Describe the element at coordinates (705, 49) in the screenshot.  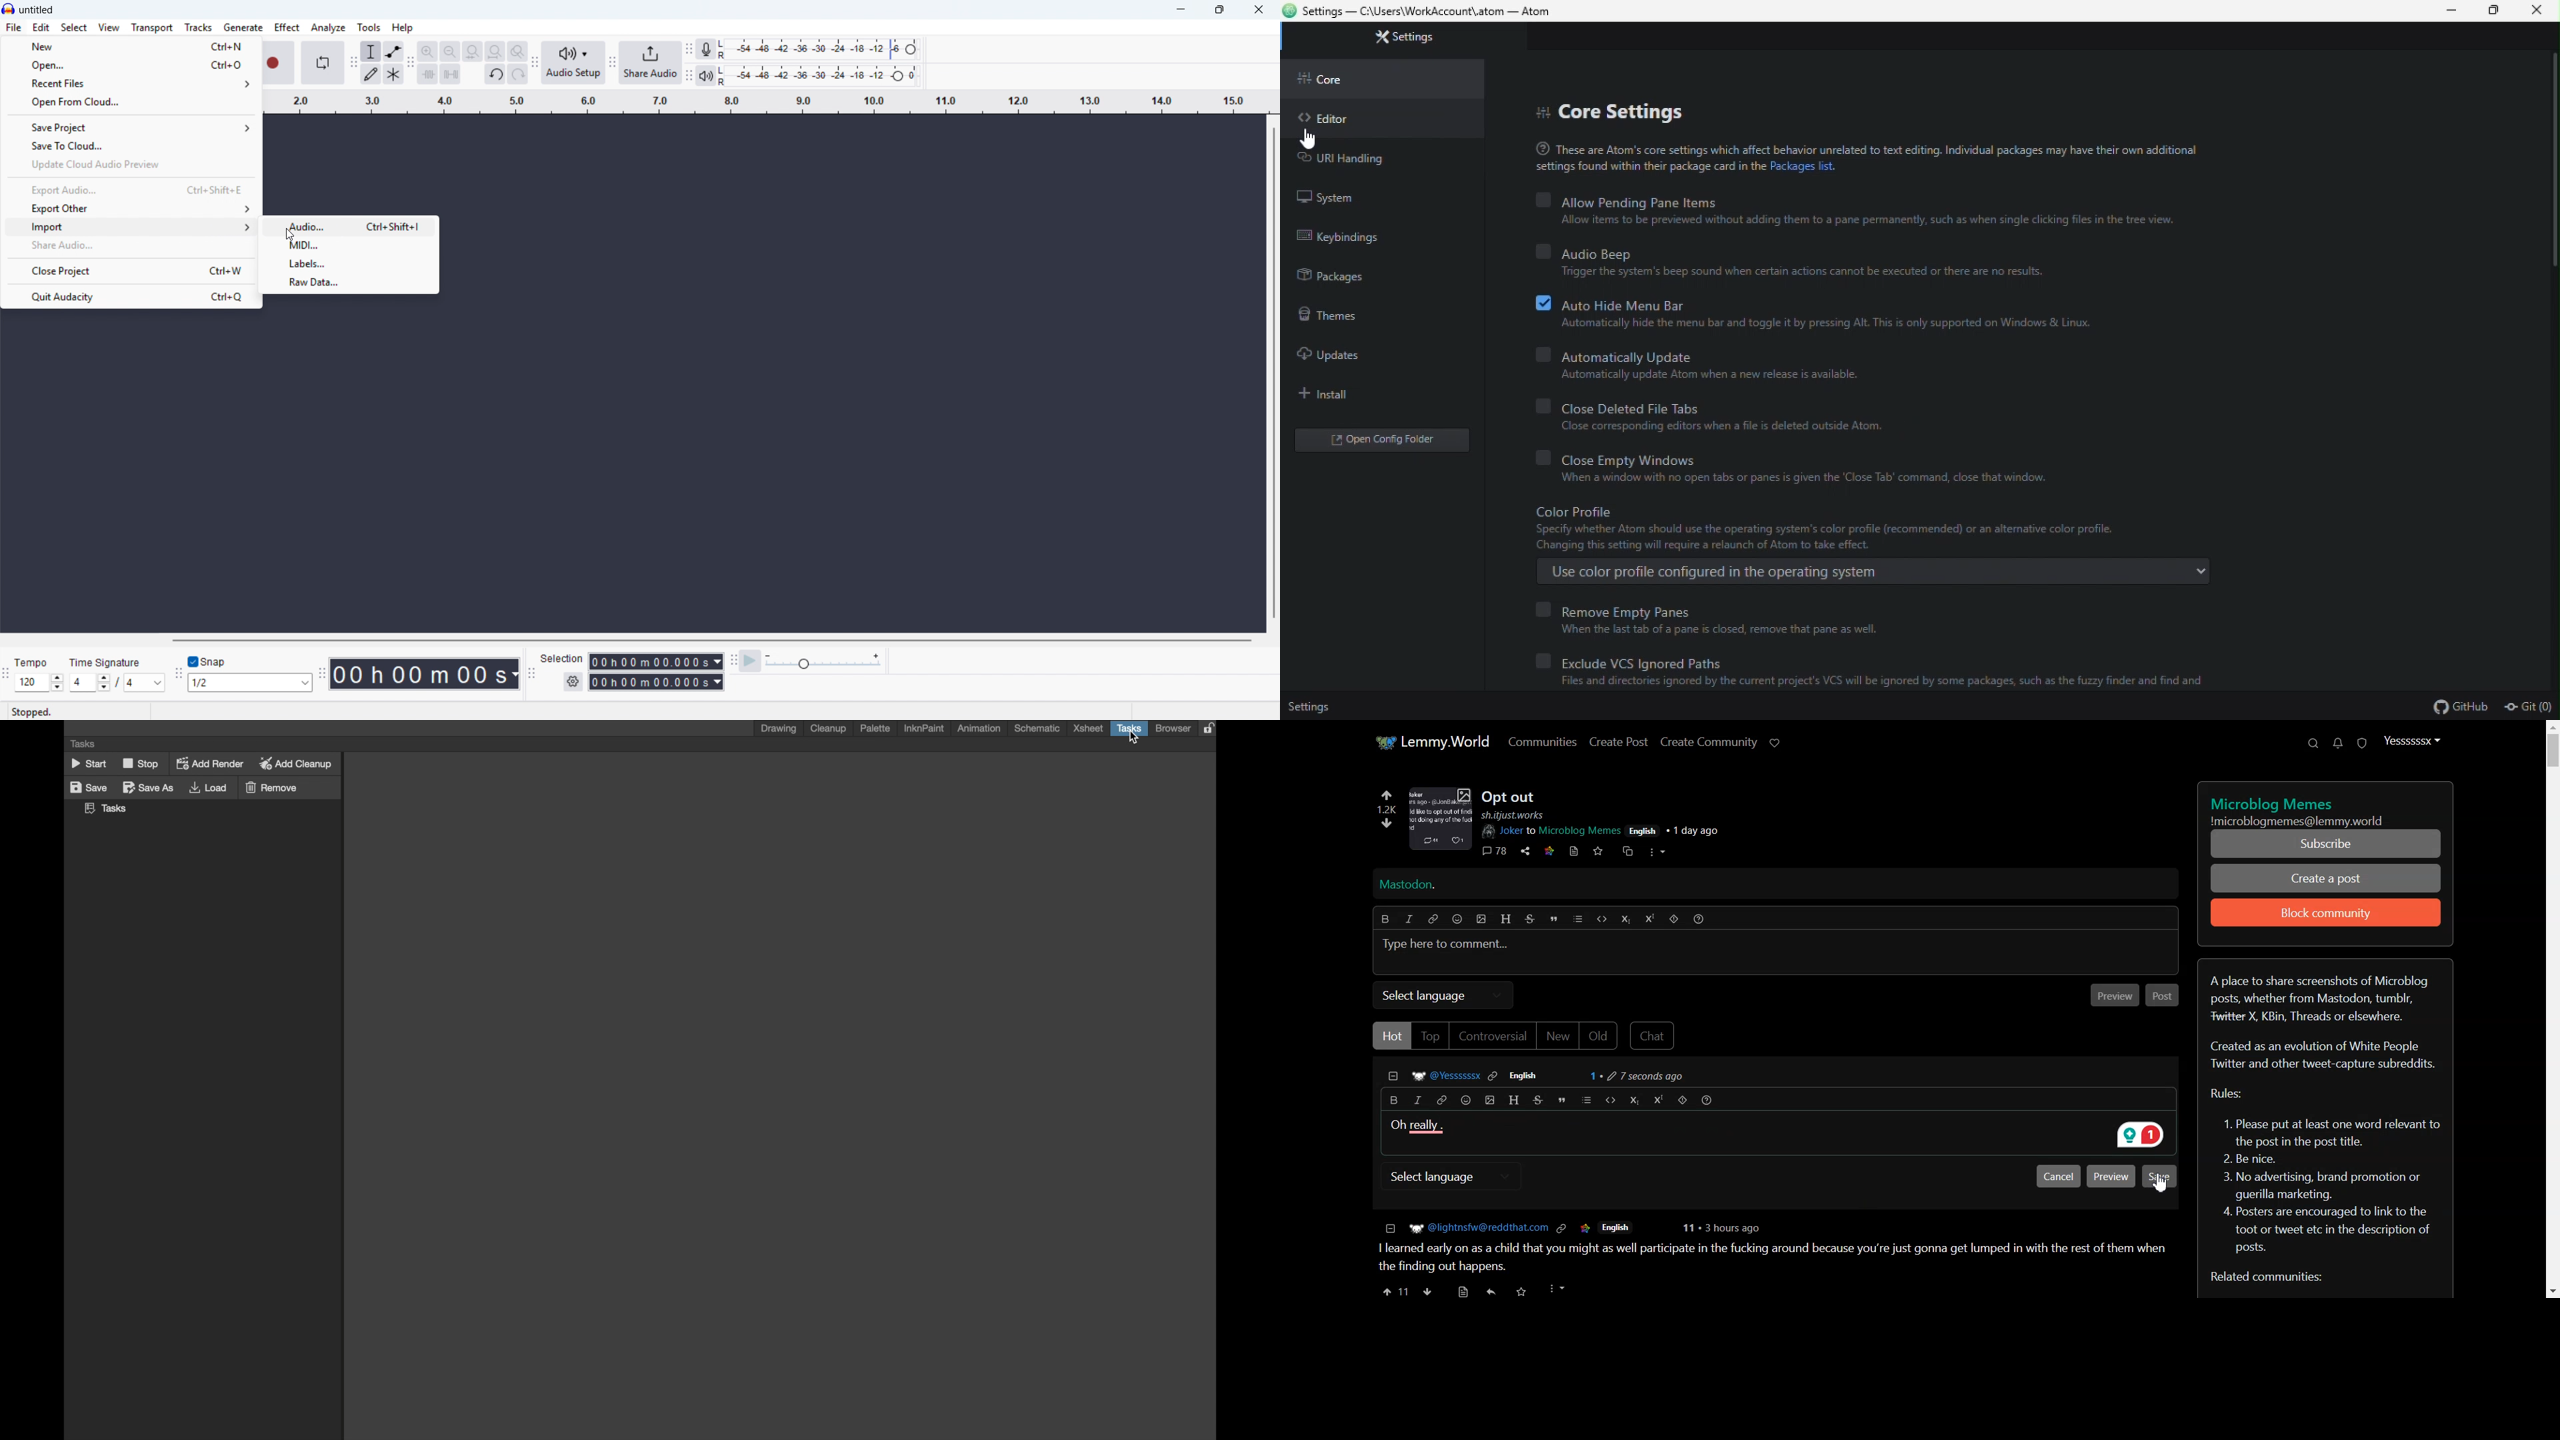
I see `Recording metre ` at that location.